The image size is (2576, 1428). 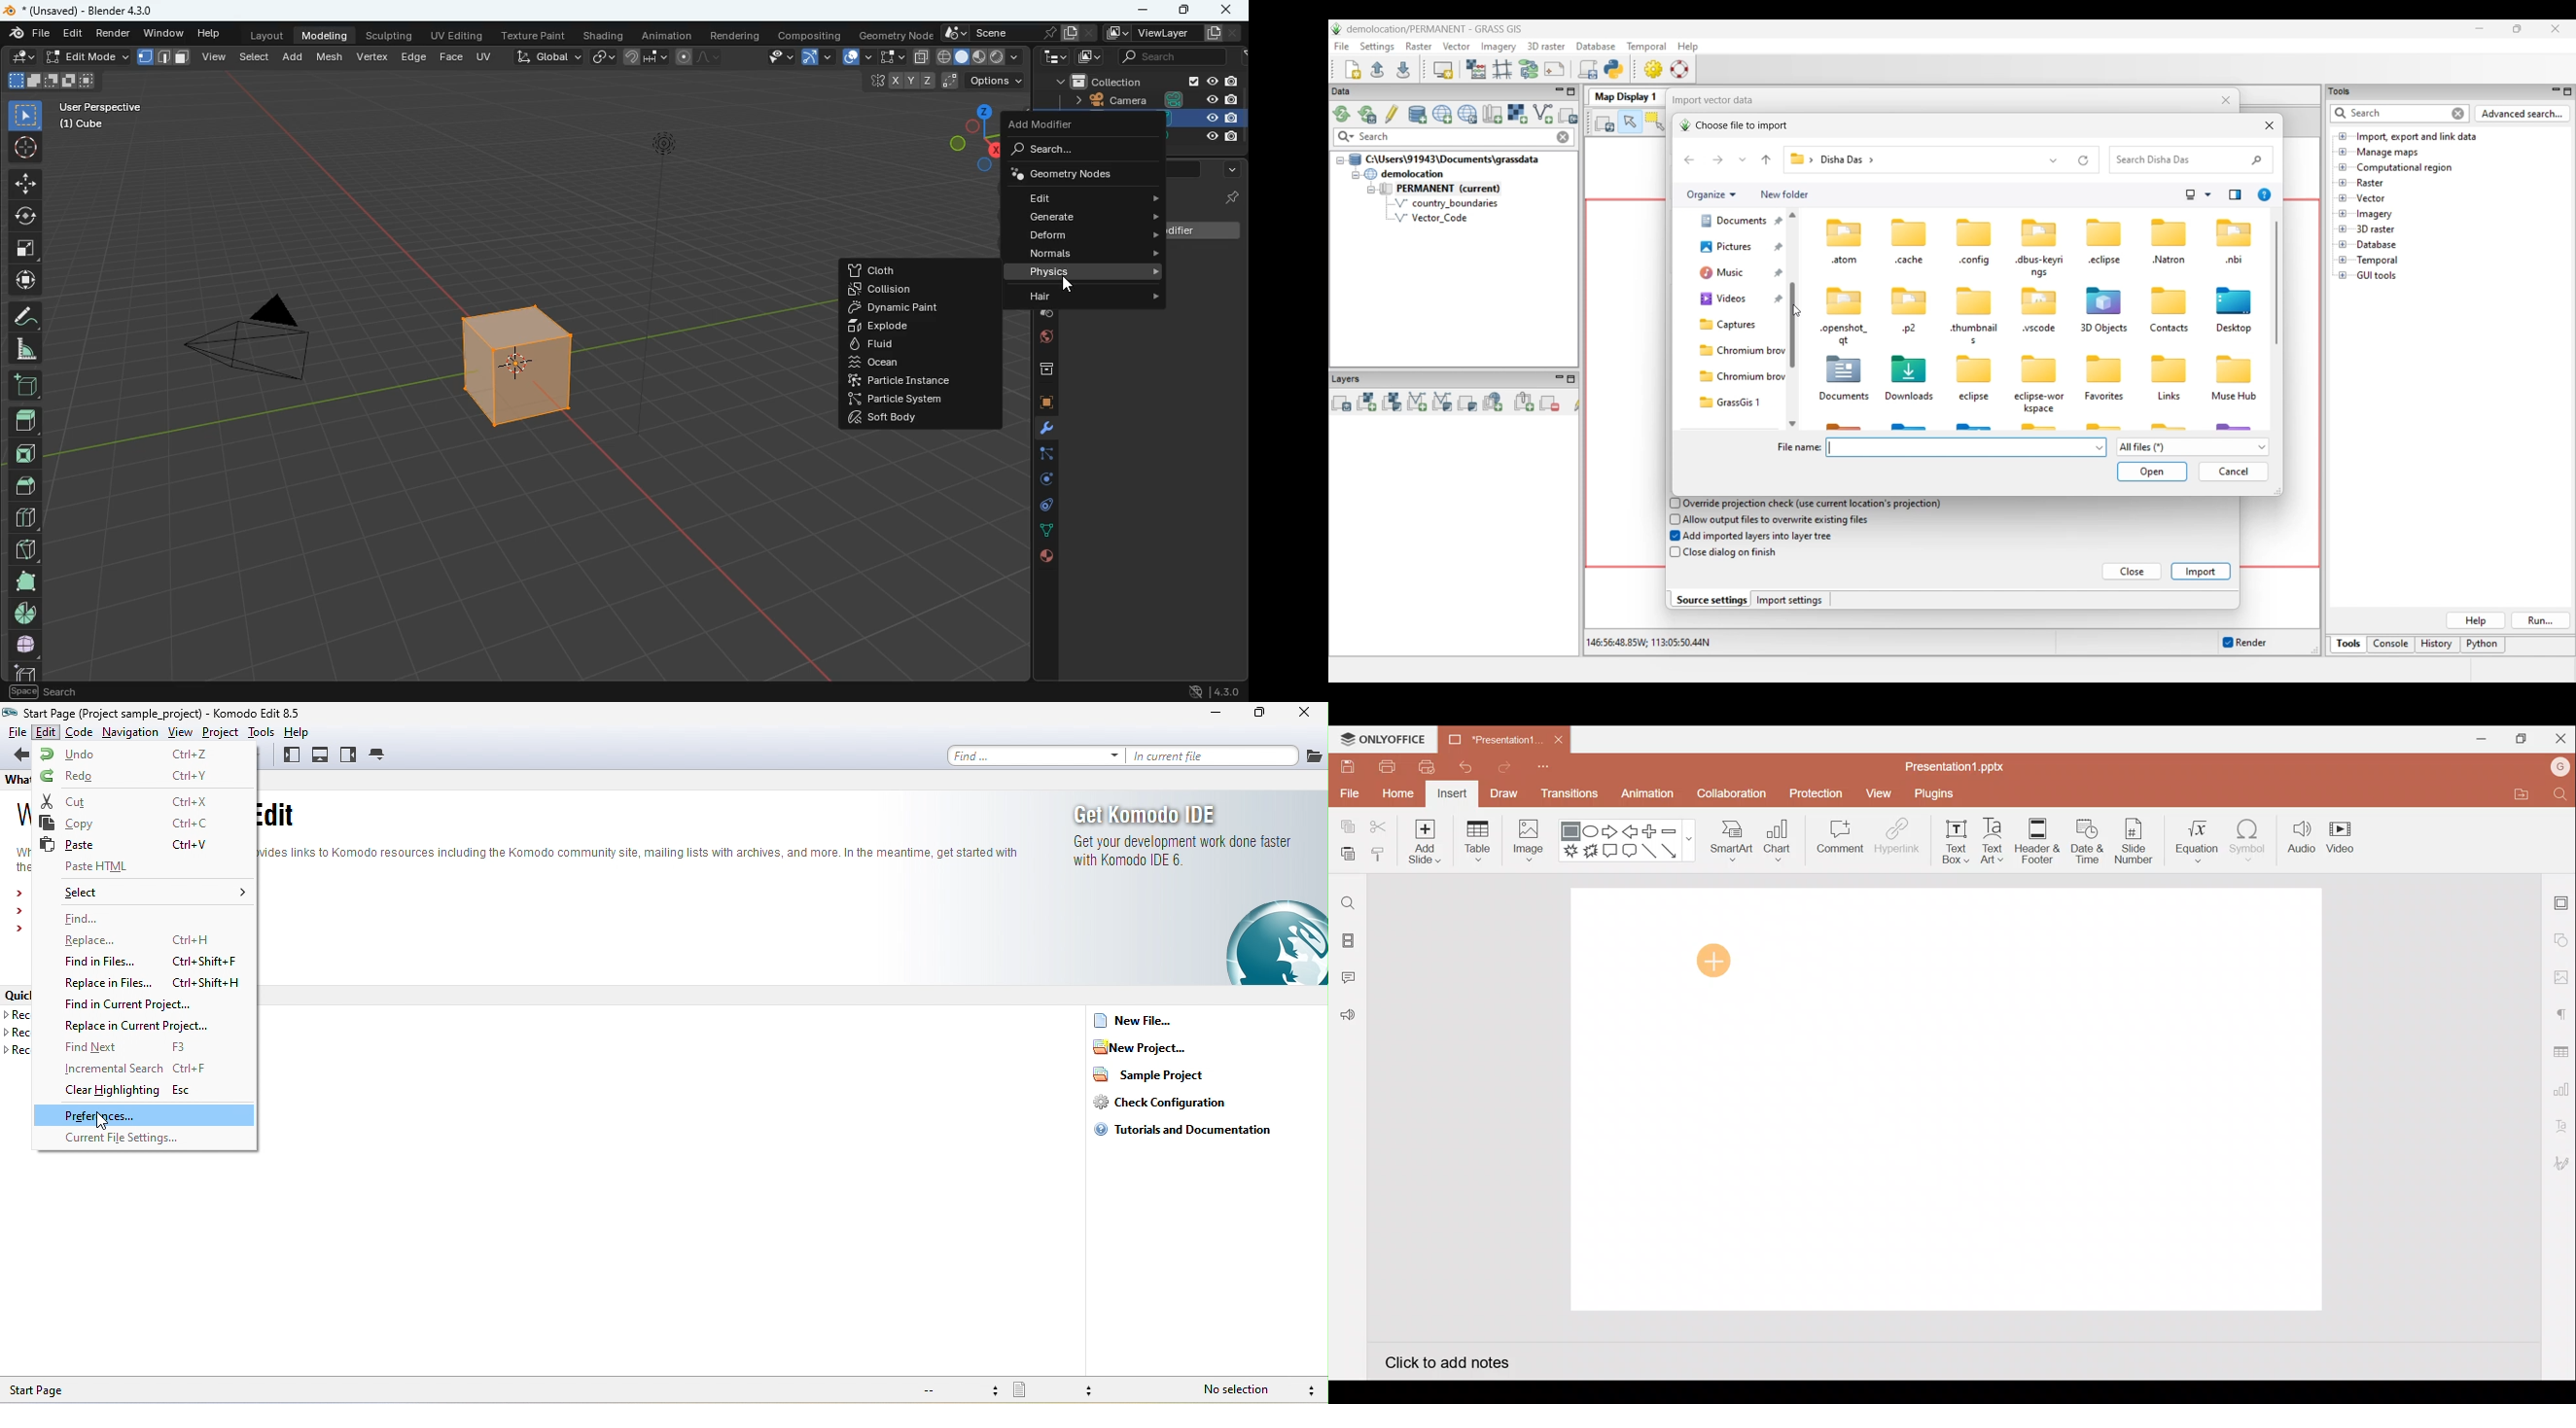 I want to click on Date & time, so click(x=2088, y=841).